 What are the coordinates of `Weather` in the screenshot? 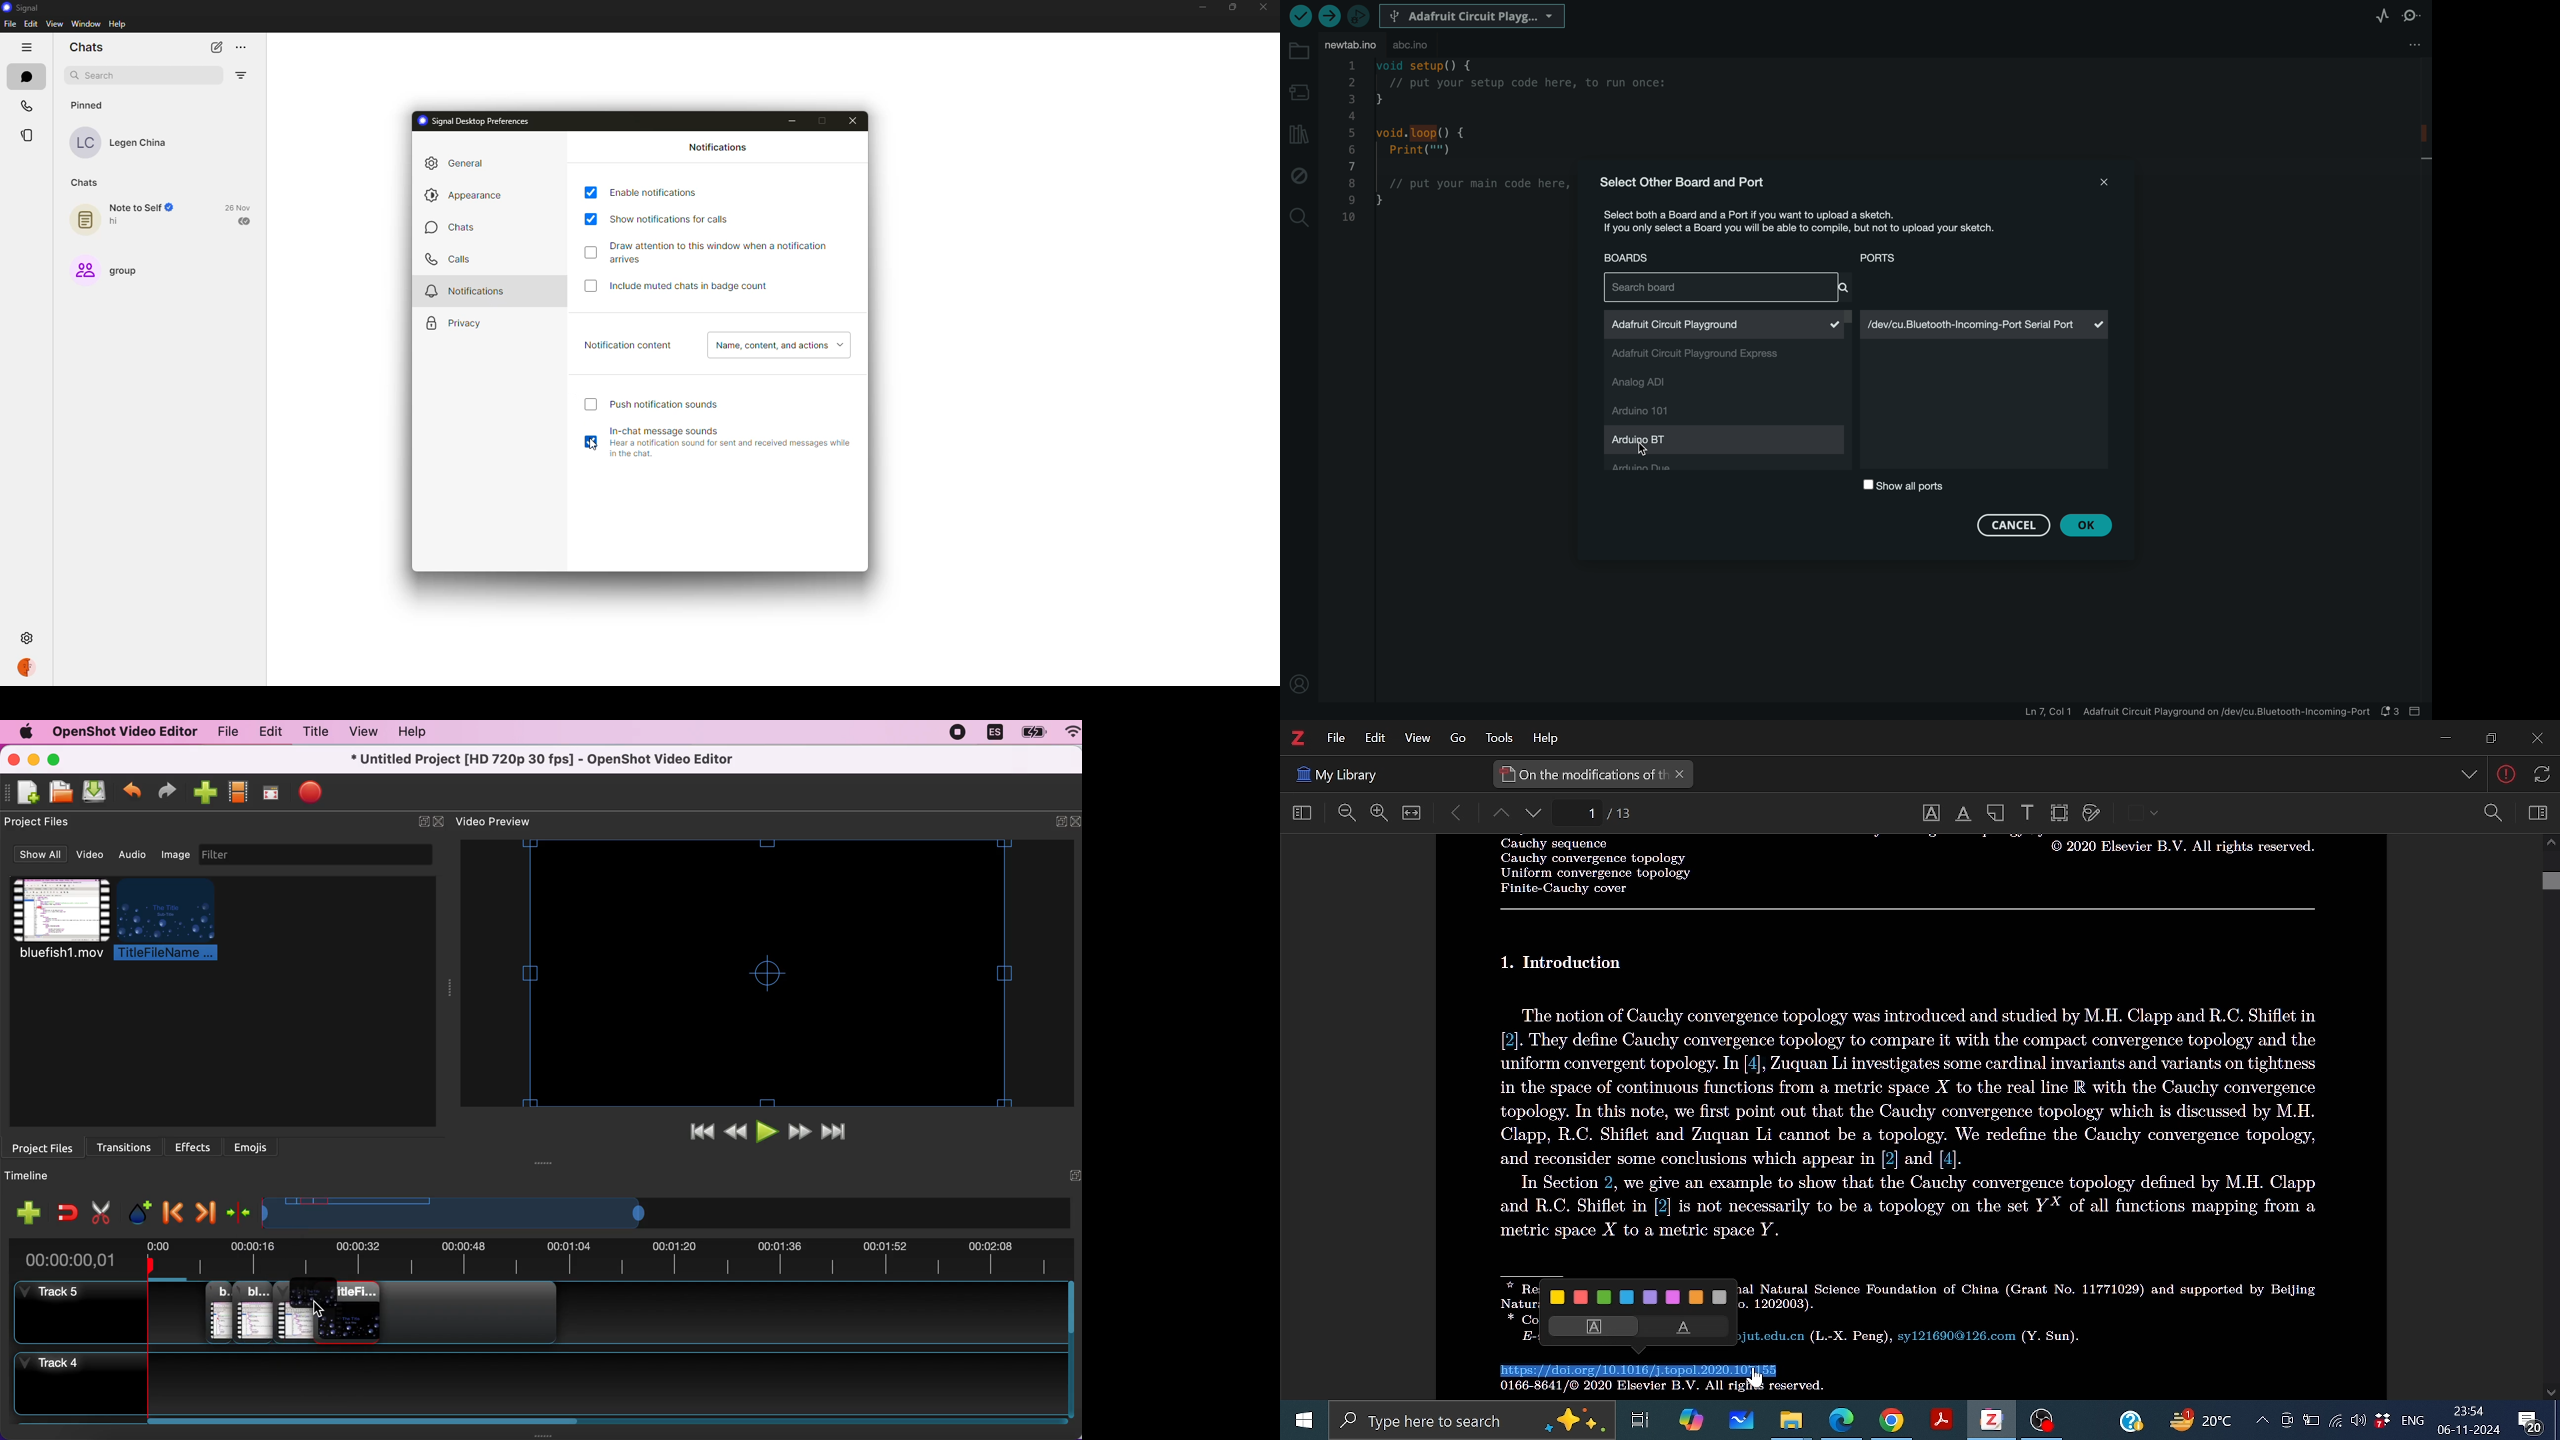 It's located at (2205, 1421).